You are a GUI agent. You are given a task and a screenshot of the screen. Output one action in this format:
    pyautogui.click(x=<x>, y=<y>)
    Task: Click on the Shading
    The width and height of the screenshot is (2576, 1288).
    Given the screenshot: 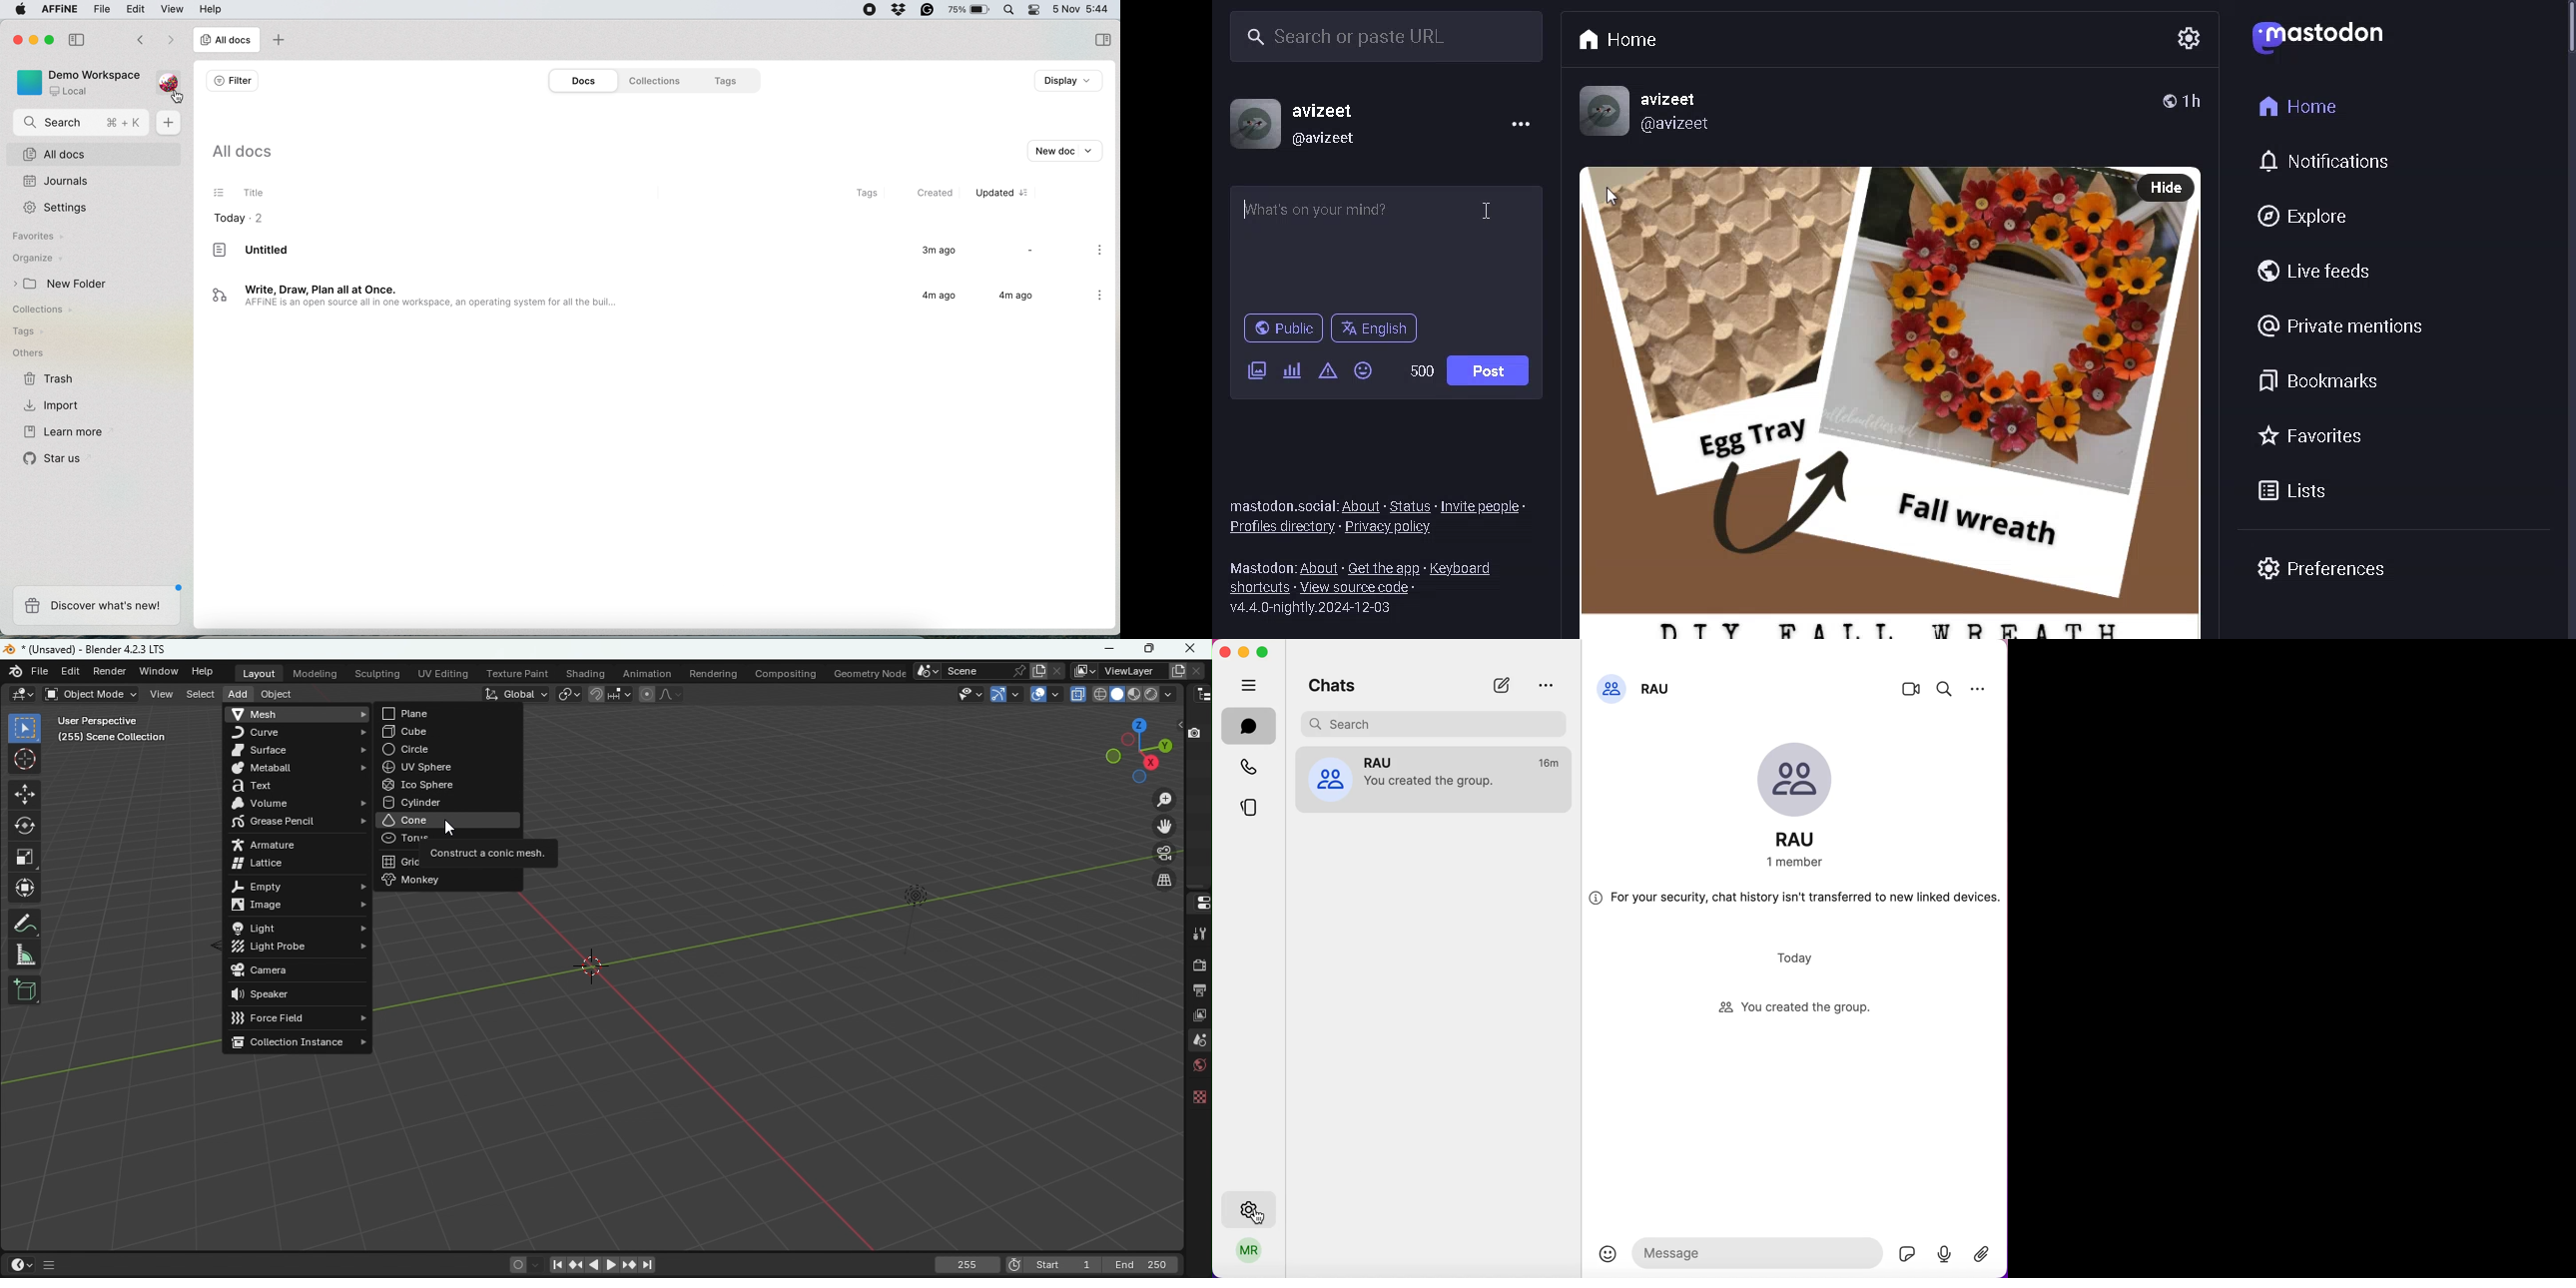 What is the action you would take?
    pyautogui.click(x=1169, y=694)
    